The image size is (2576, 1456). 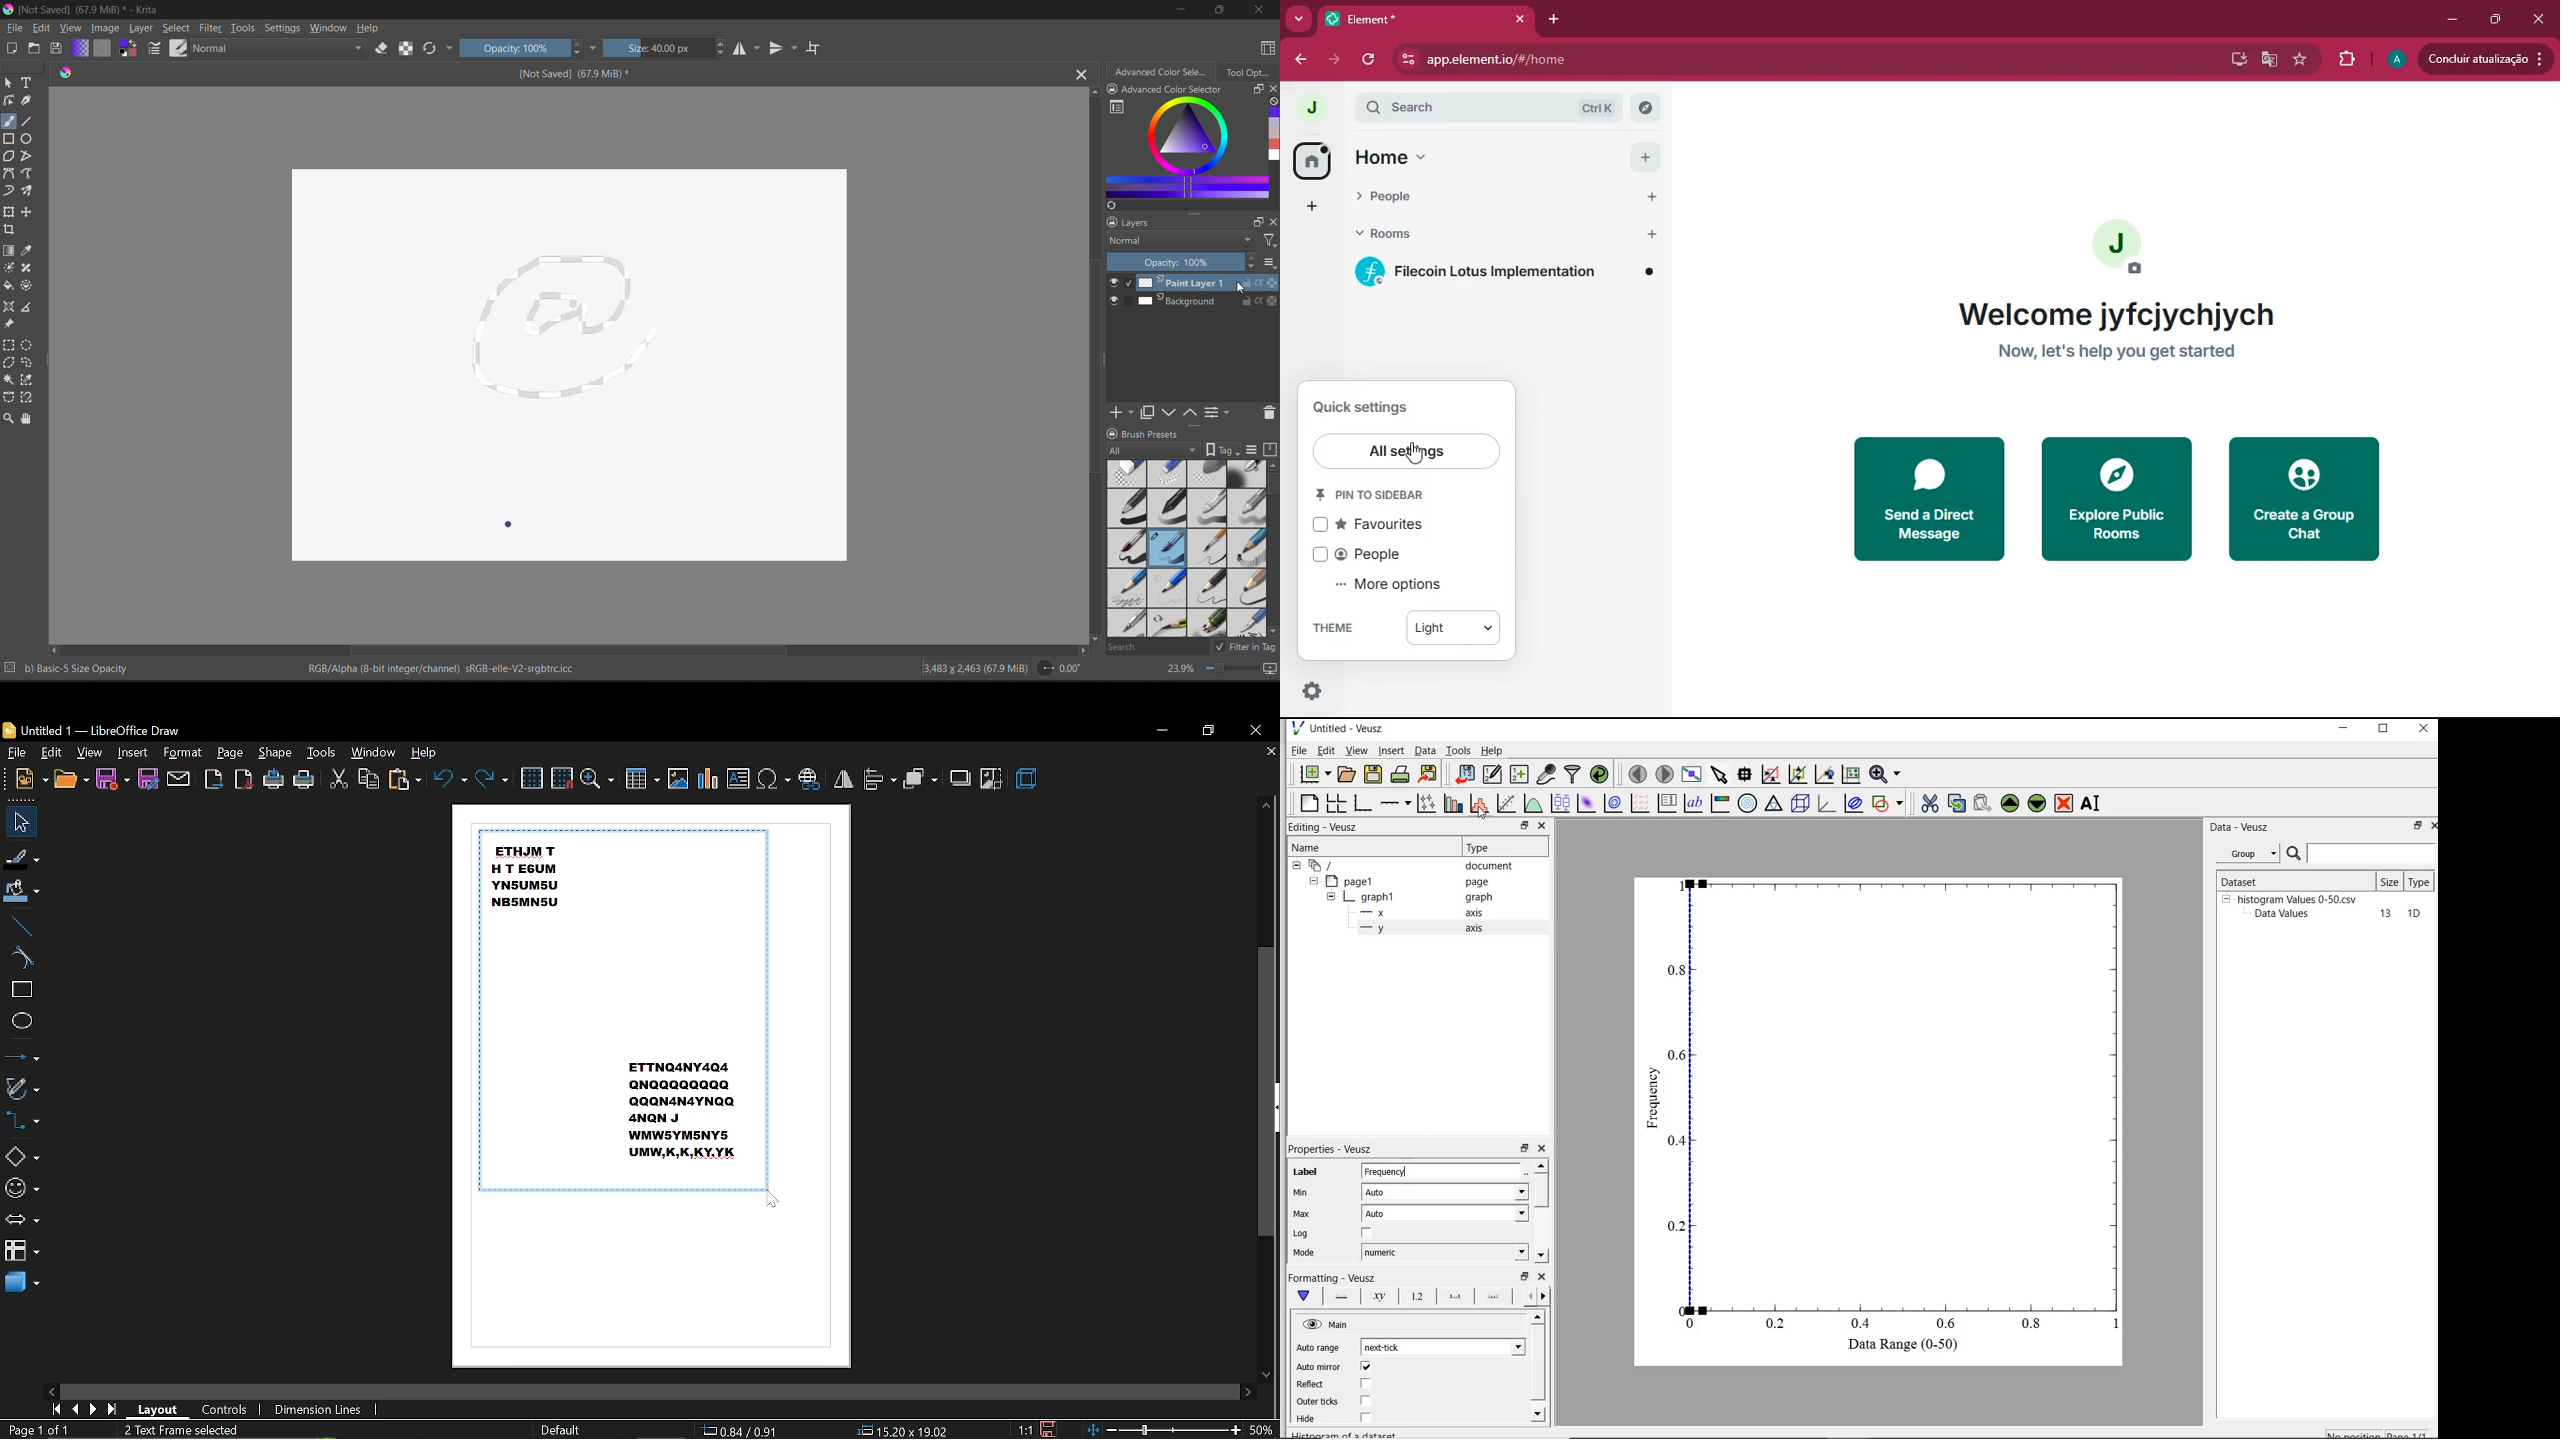 What do you see at coordinates (1126, 589) in the screenshot?
I see `pencil` at bounding box center [1126, 589].